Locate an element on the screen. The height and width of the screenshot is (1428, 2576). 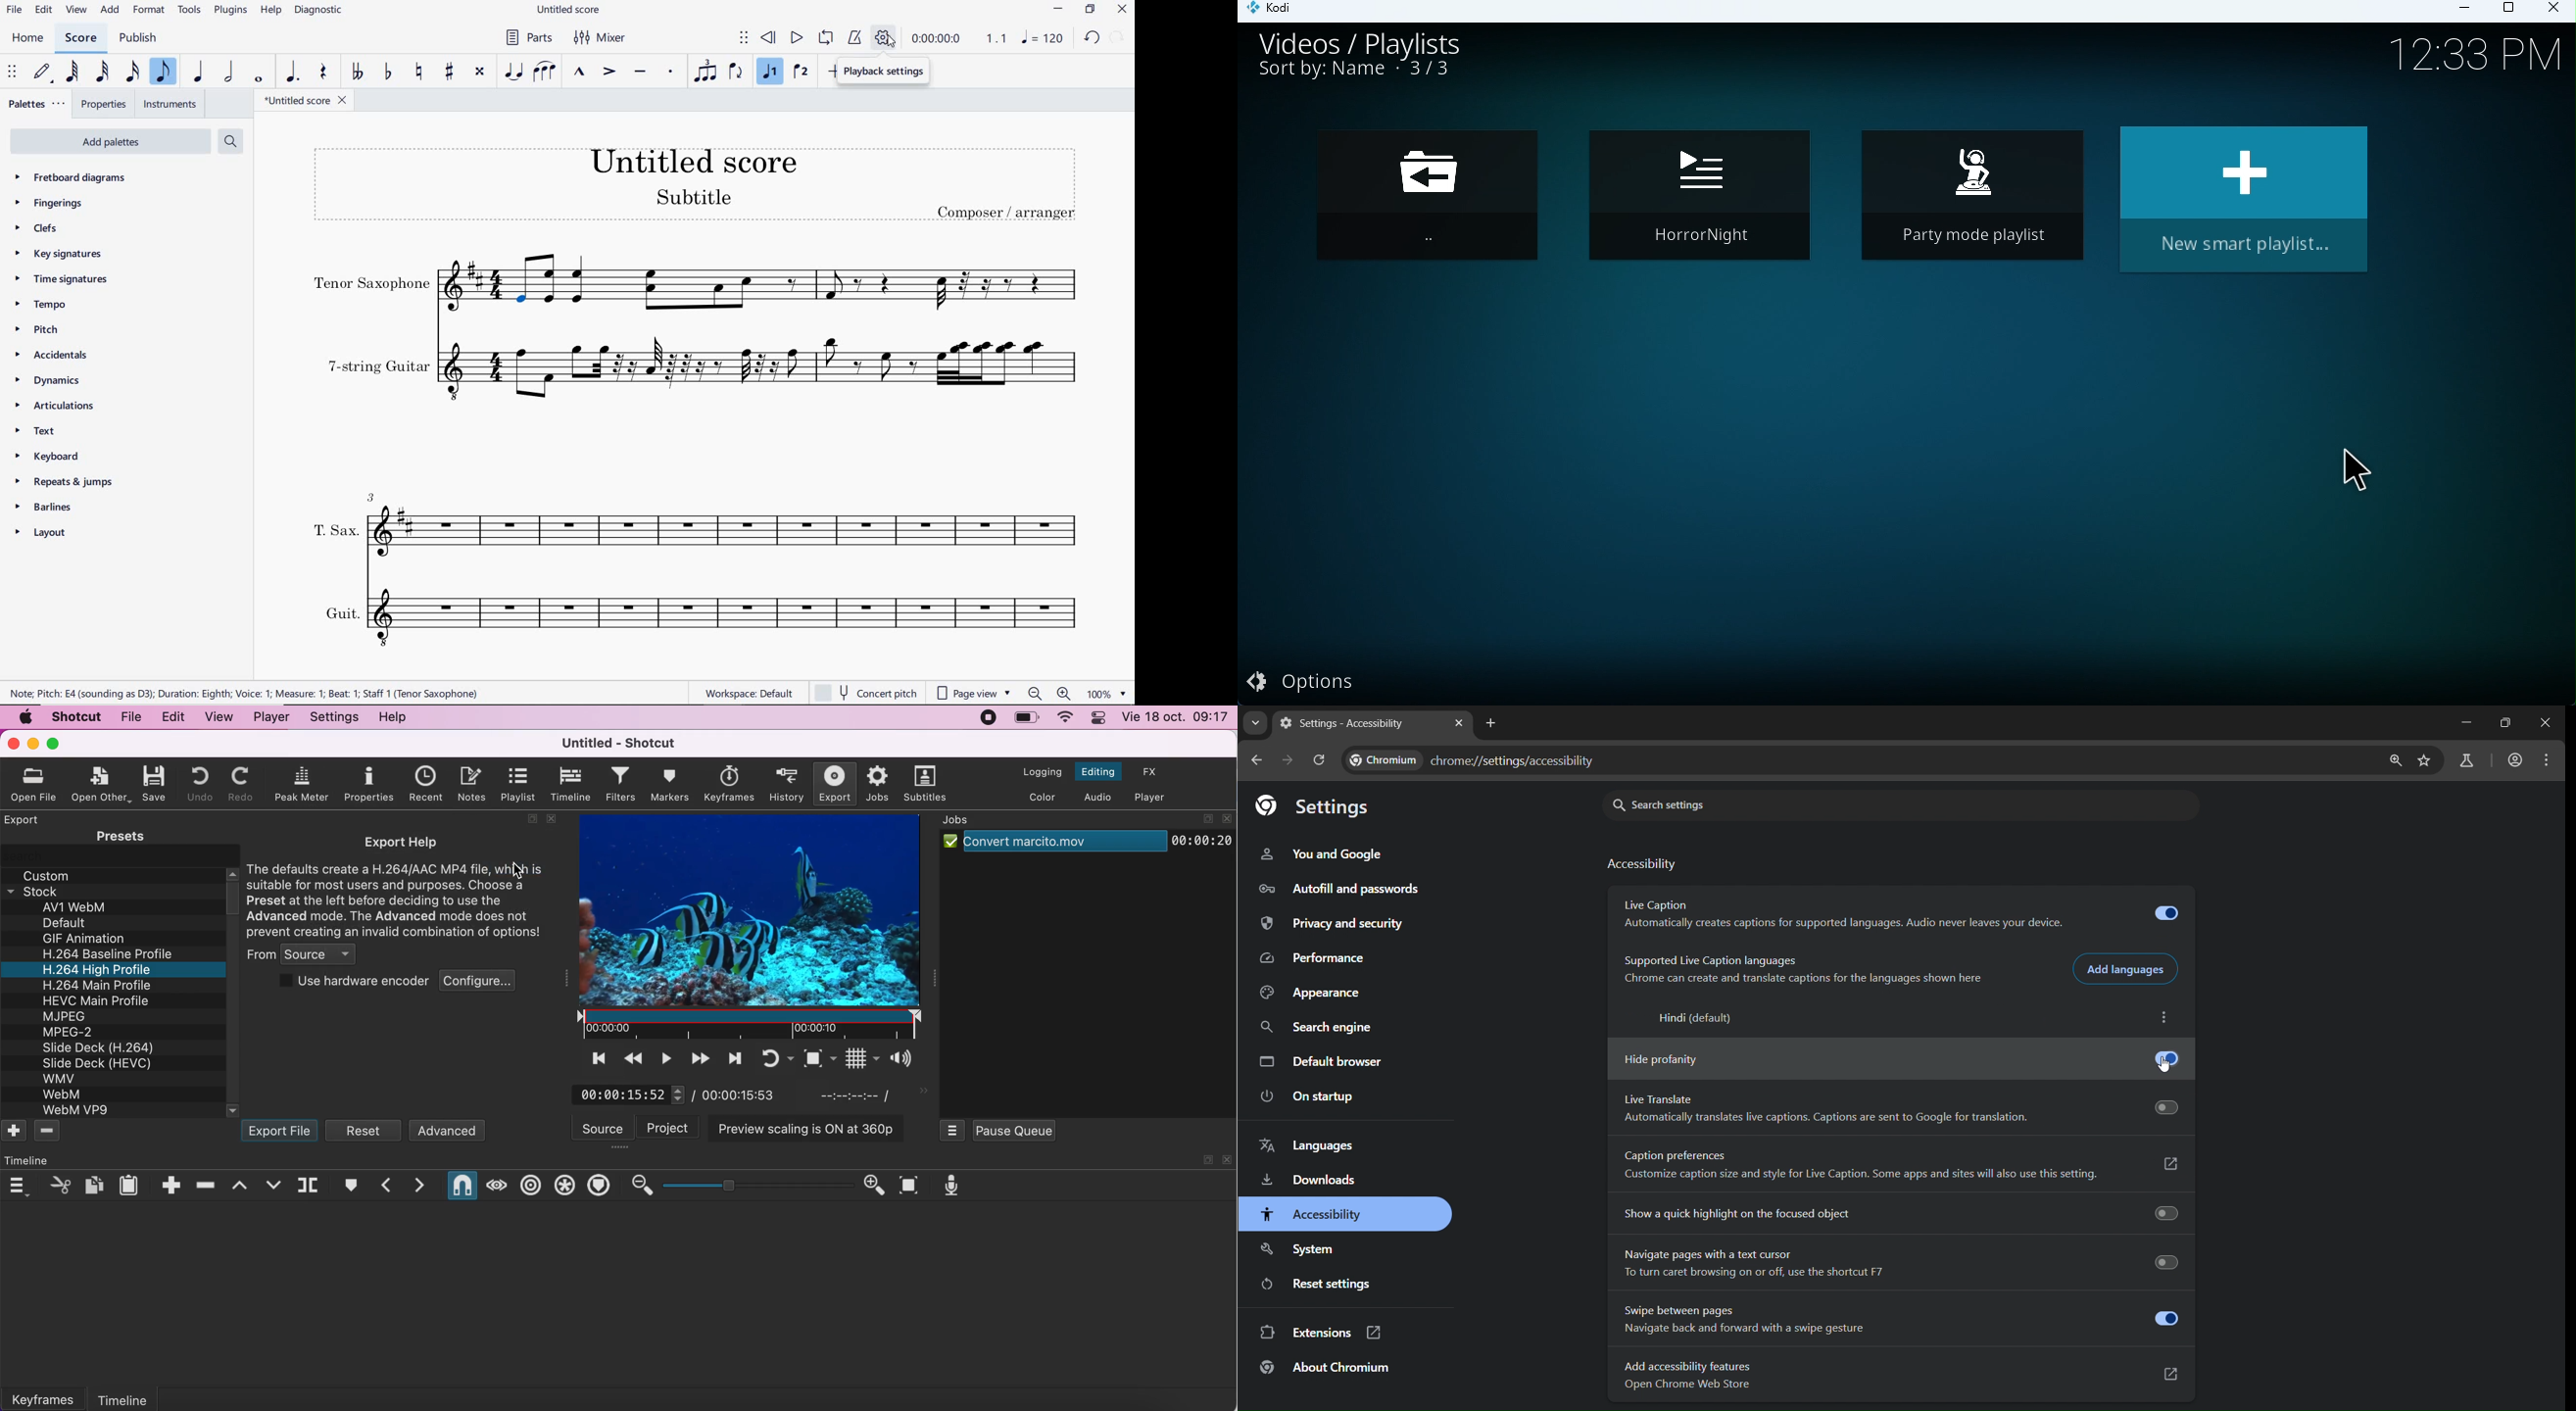
system is located at coordinates (1301, 1246).